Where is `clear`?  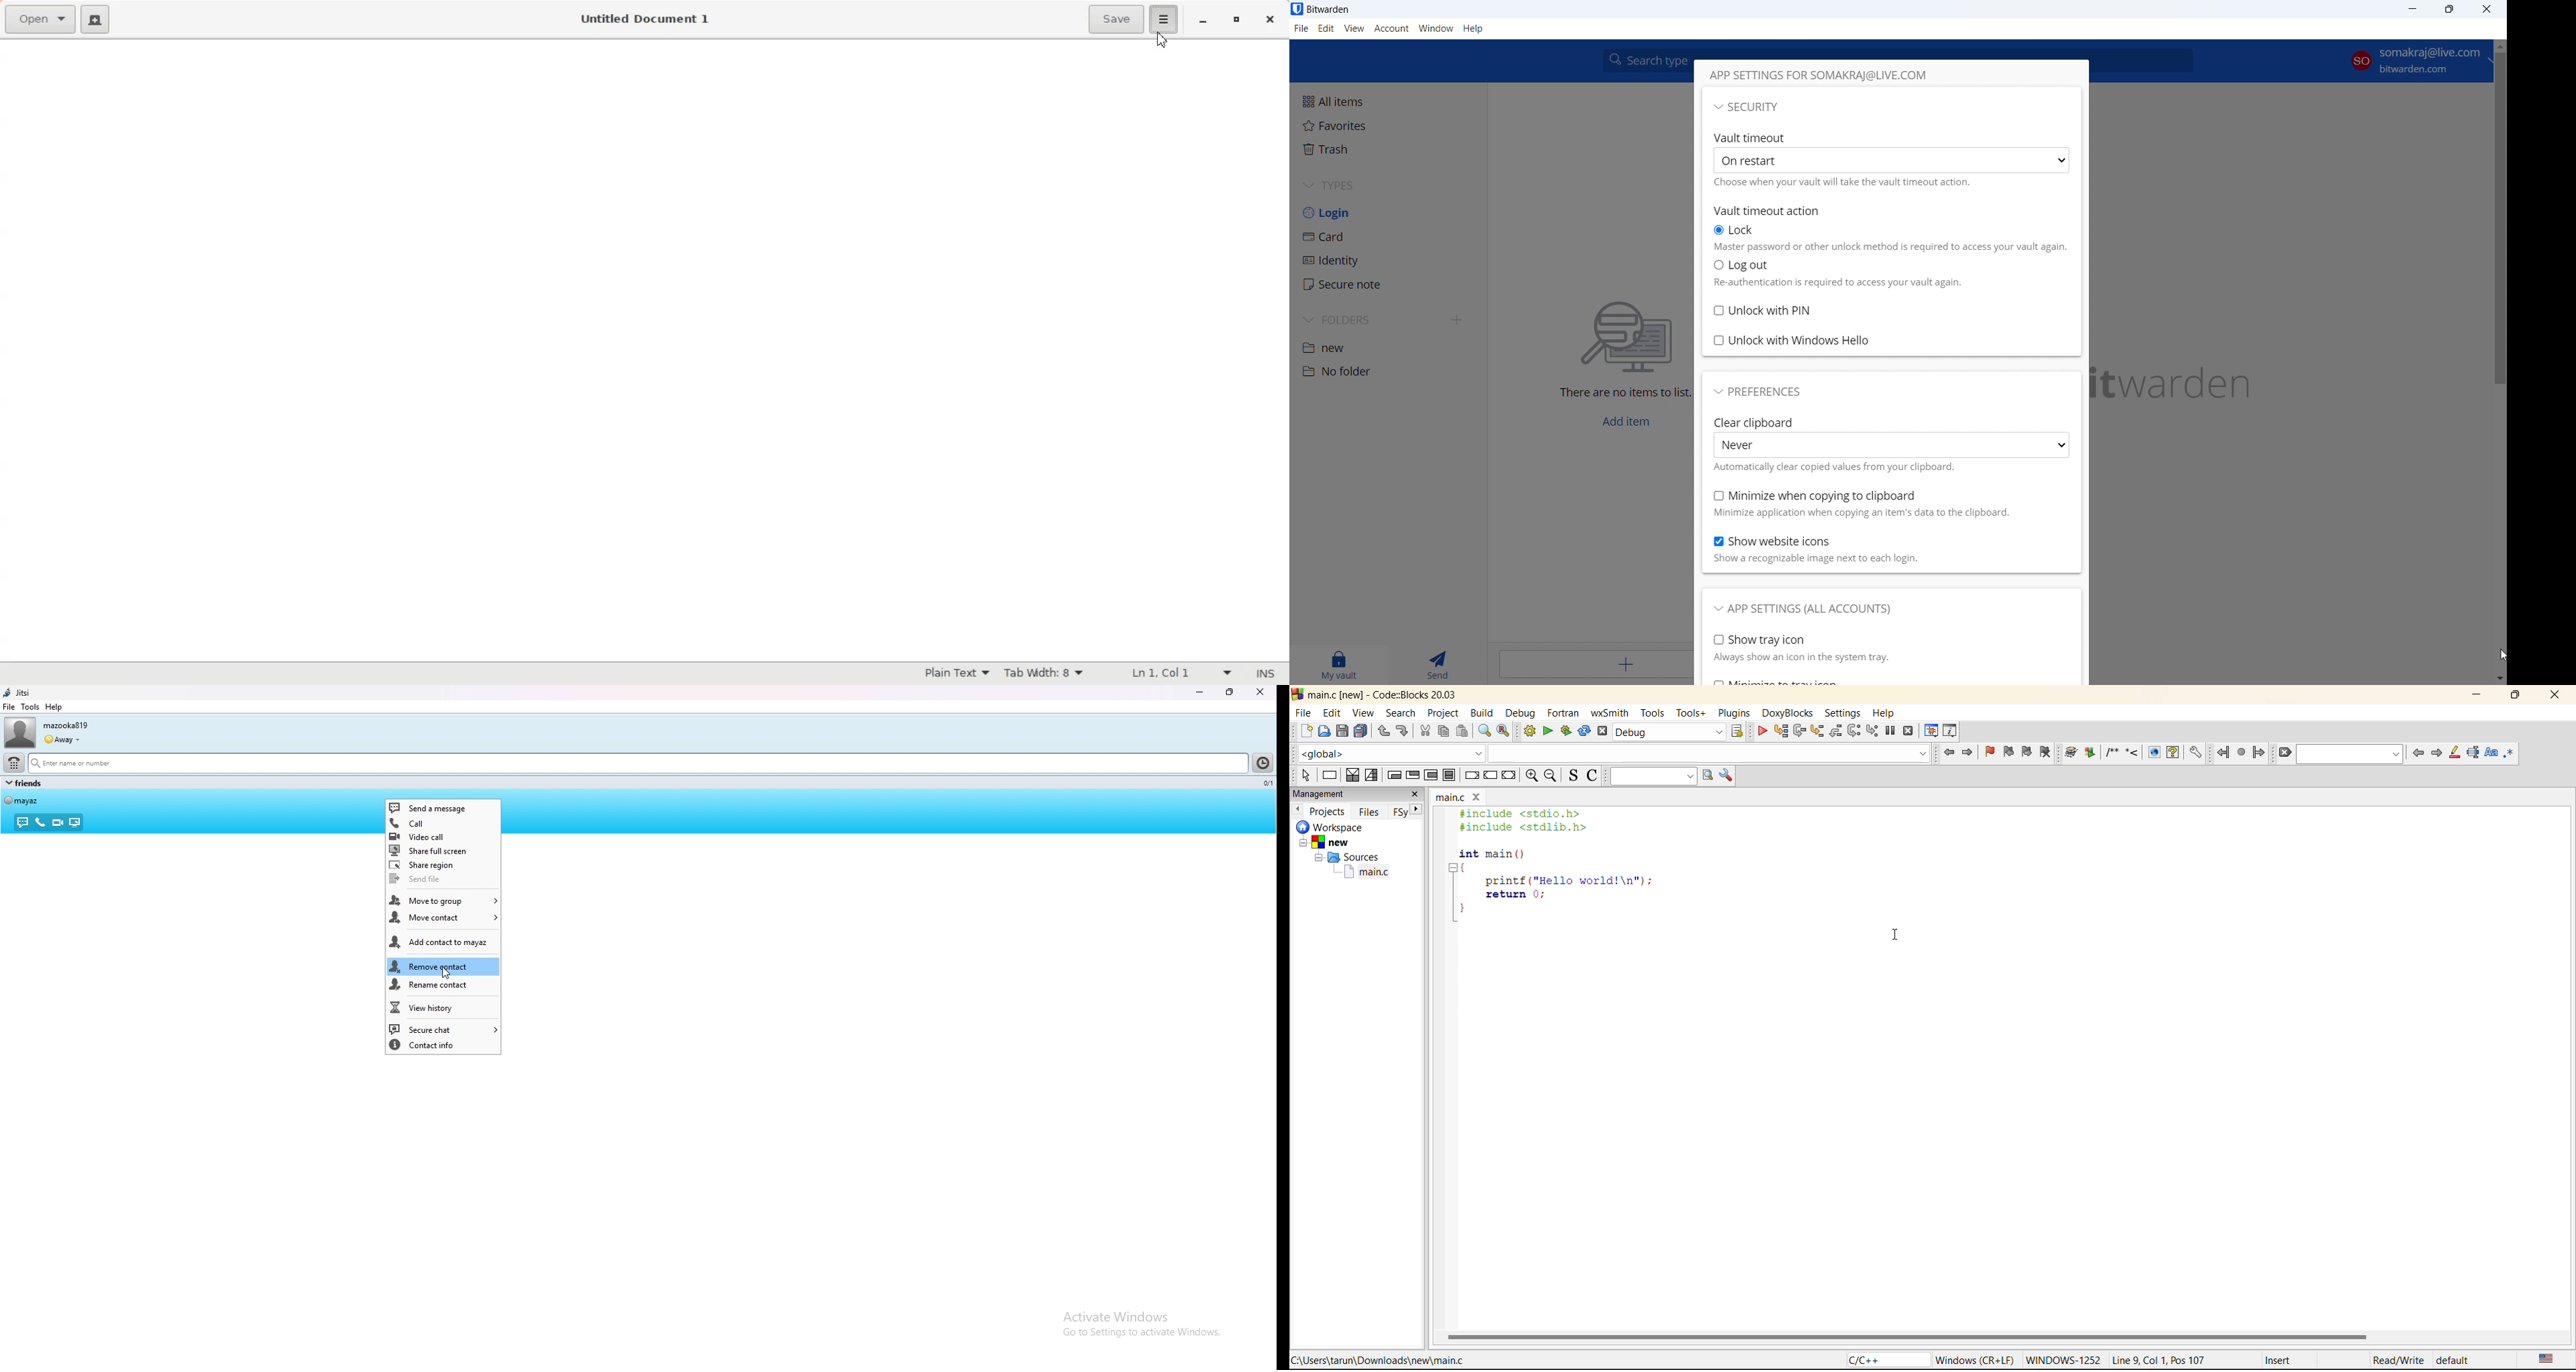 clear is located at coordinates (2286, 753).